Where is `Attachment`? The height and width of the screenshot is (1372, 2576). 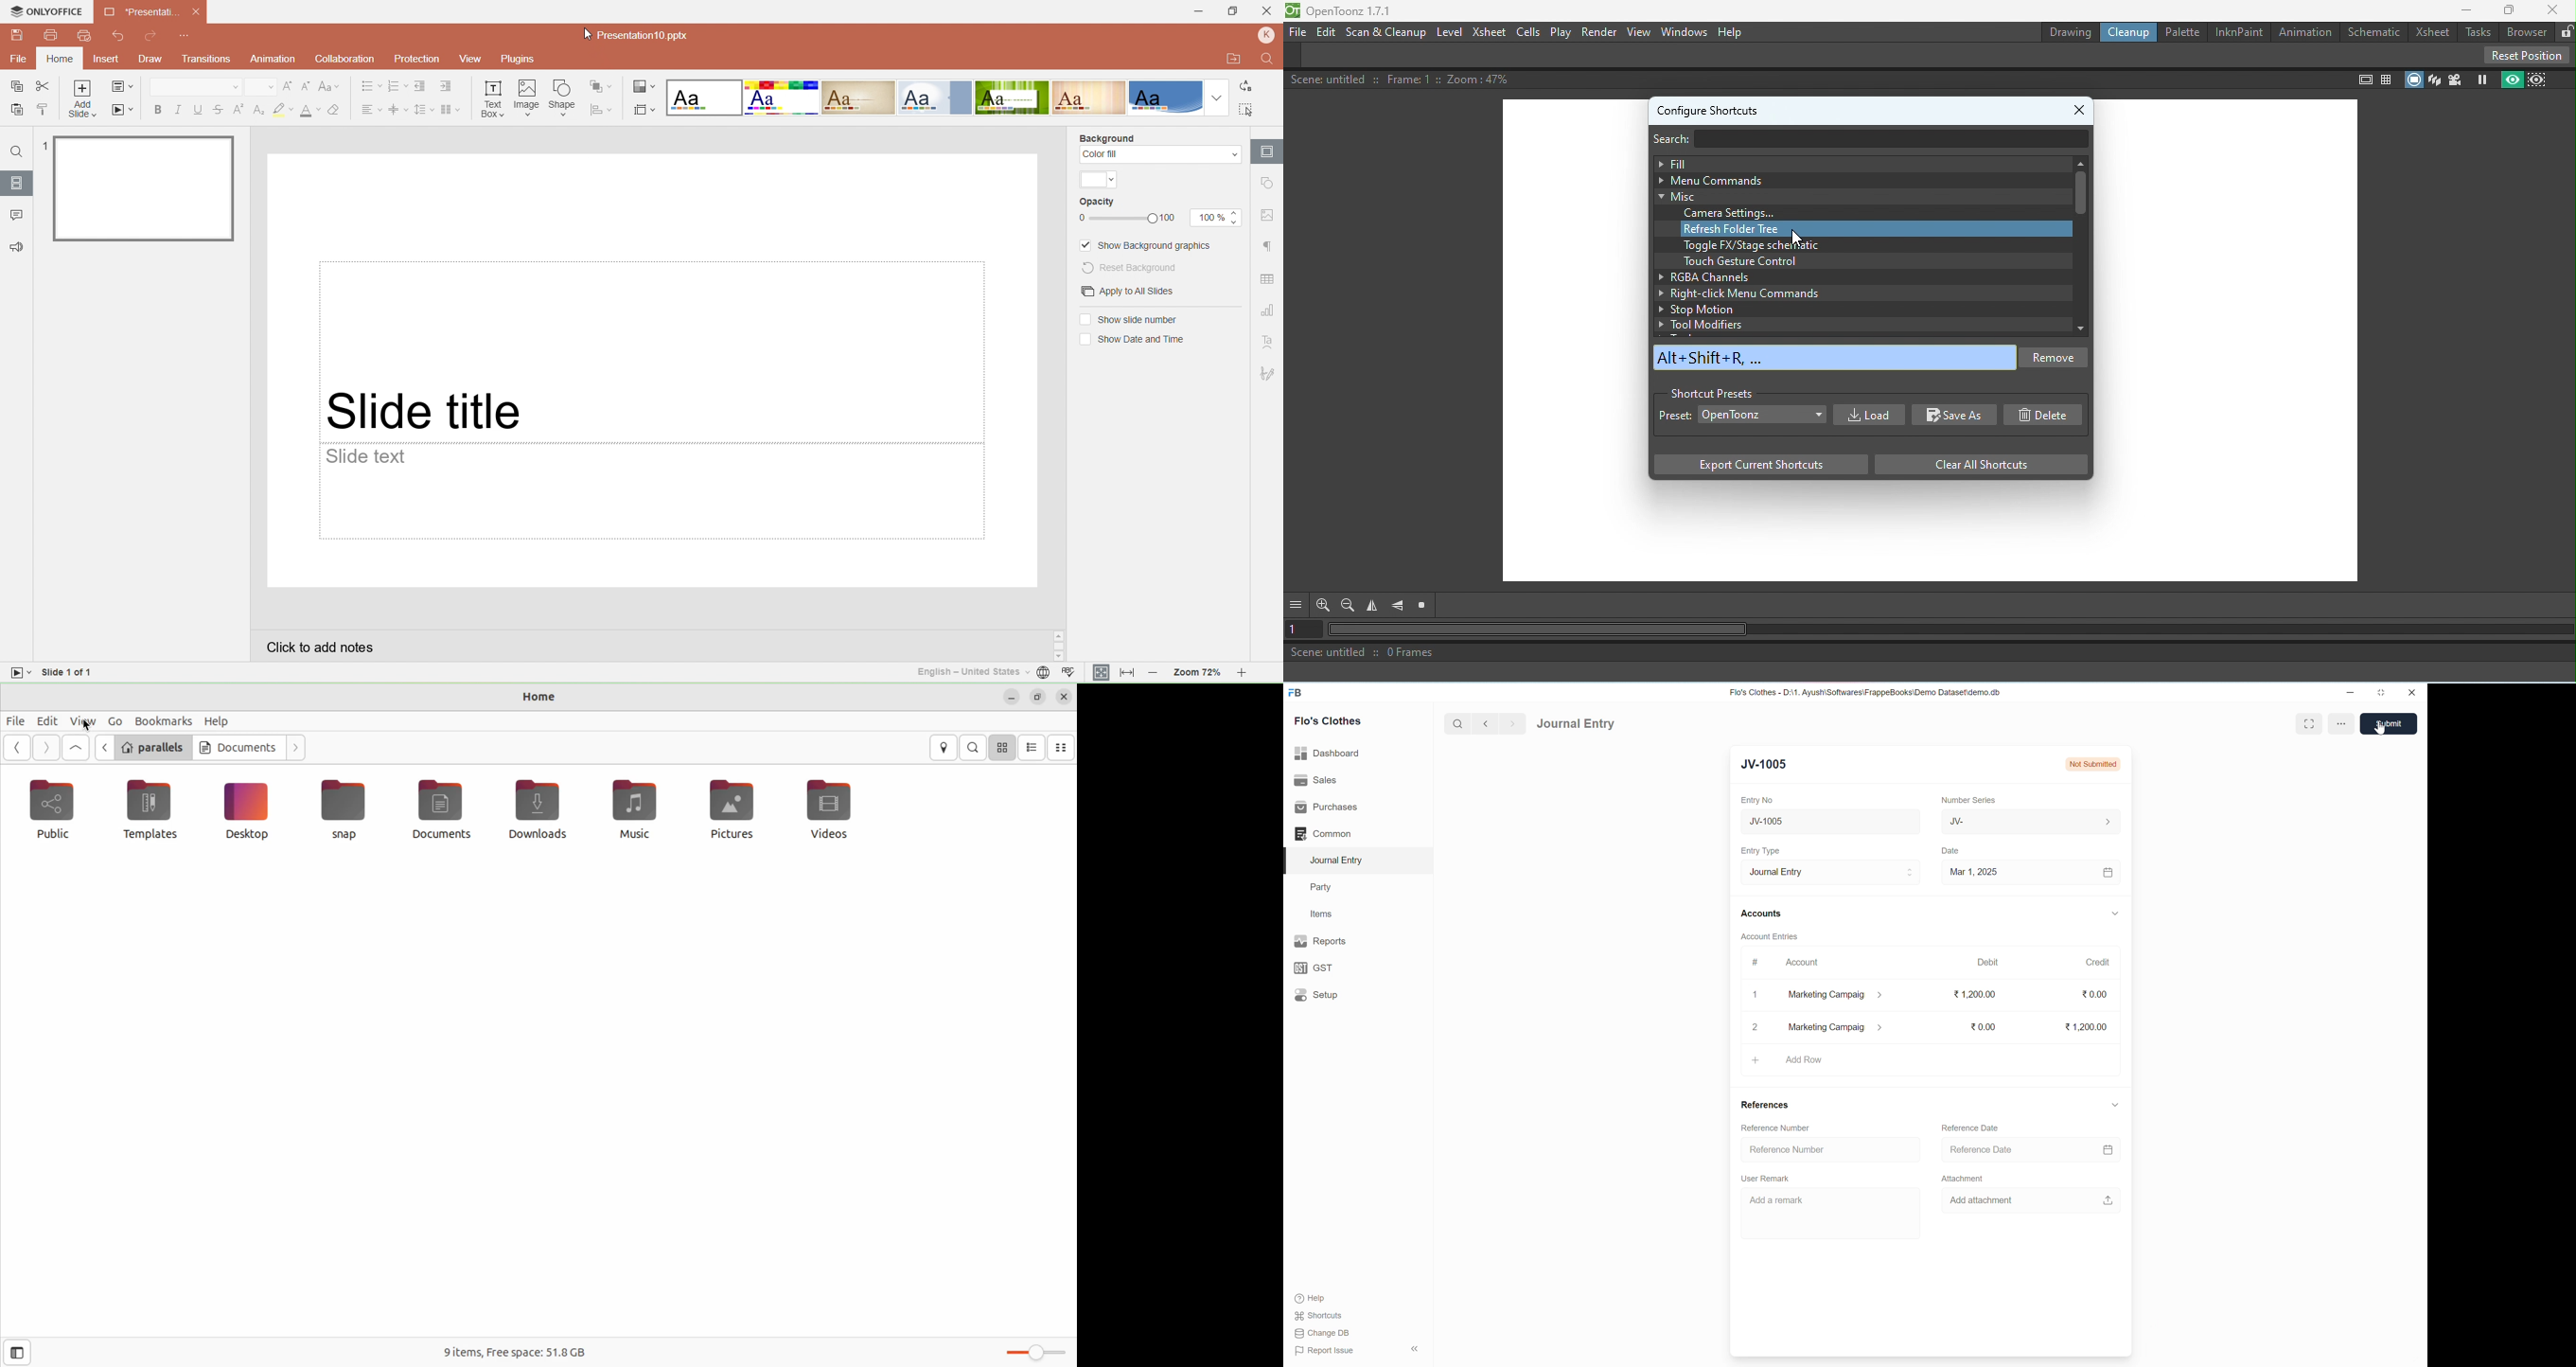
Attachment is located at coordinates (1965, 1180).